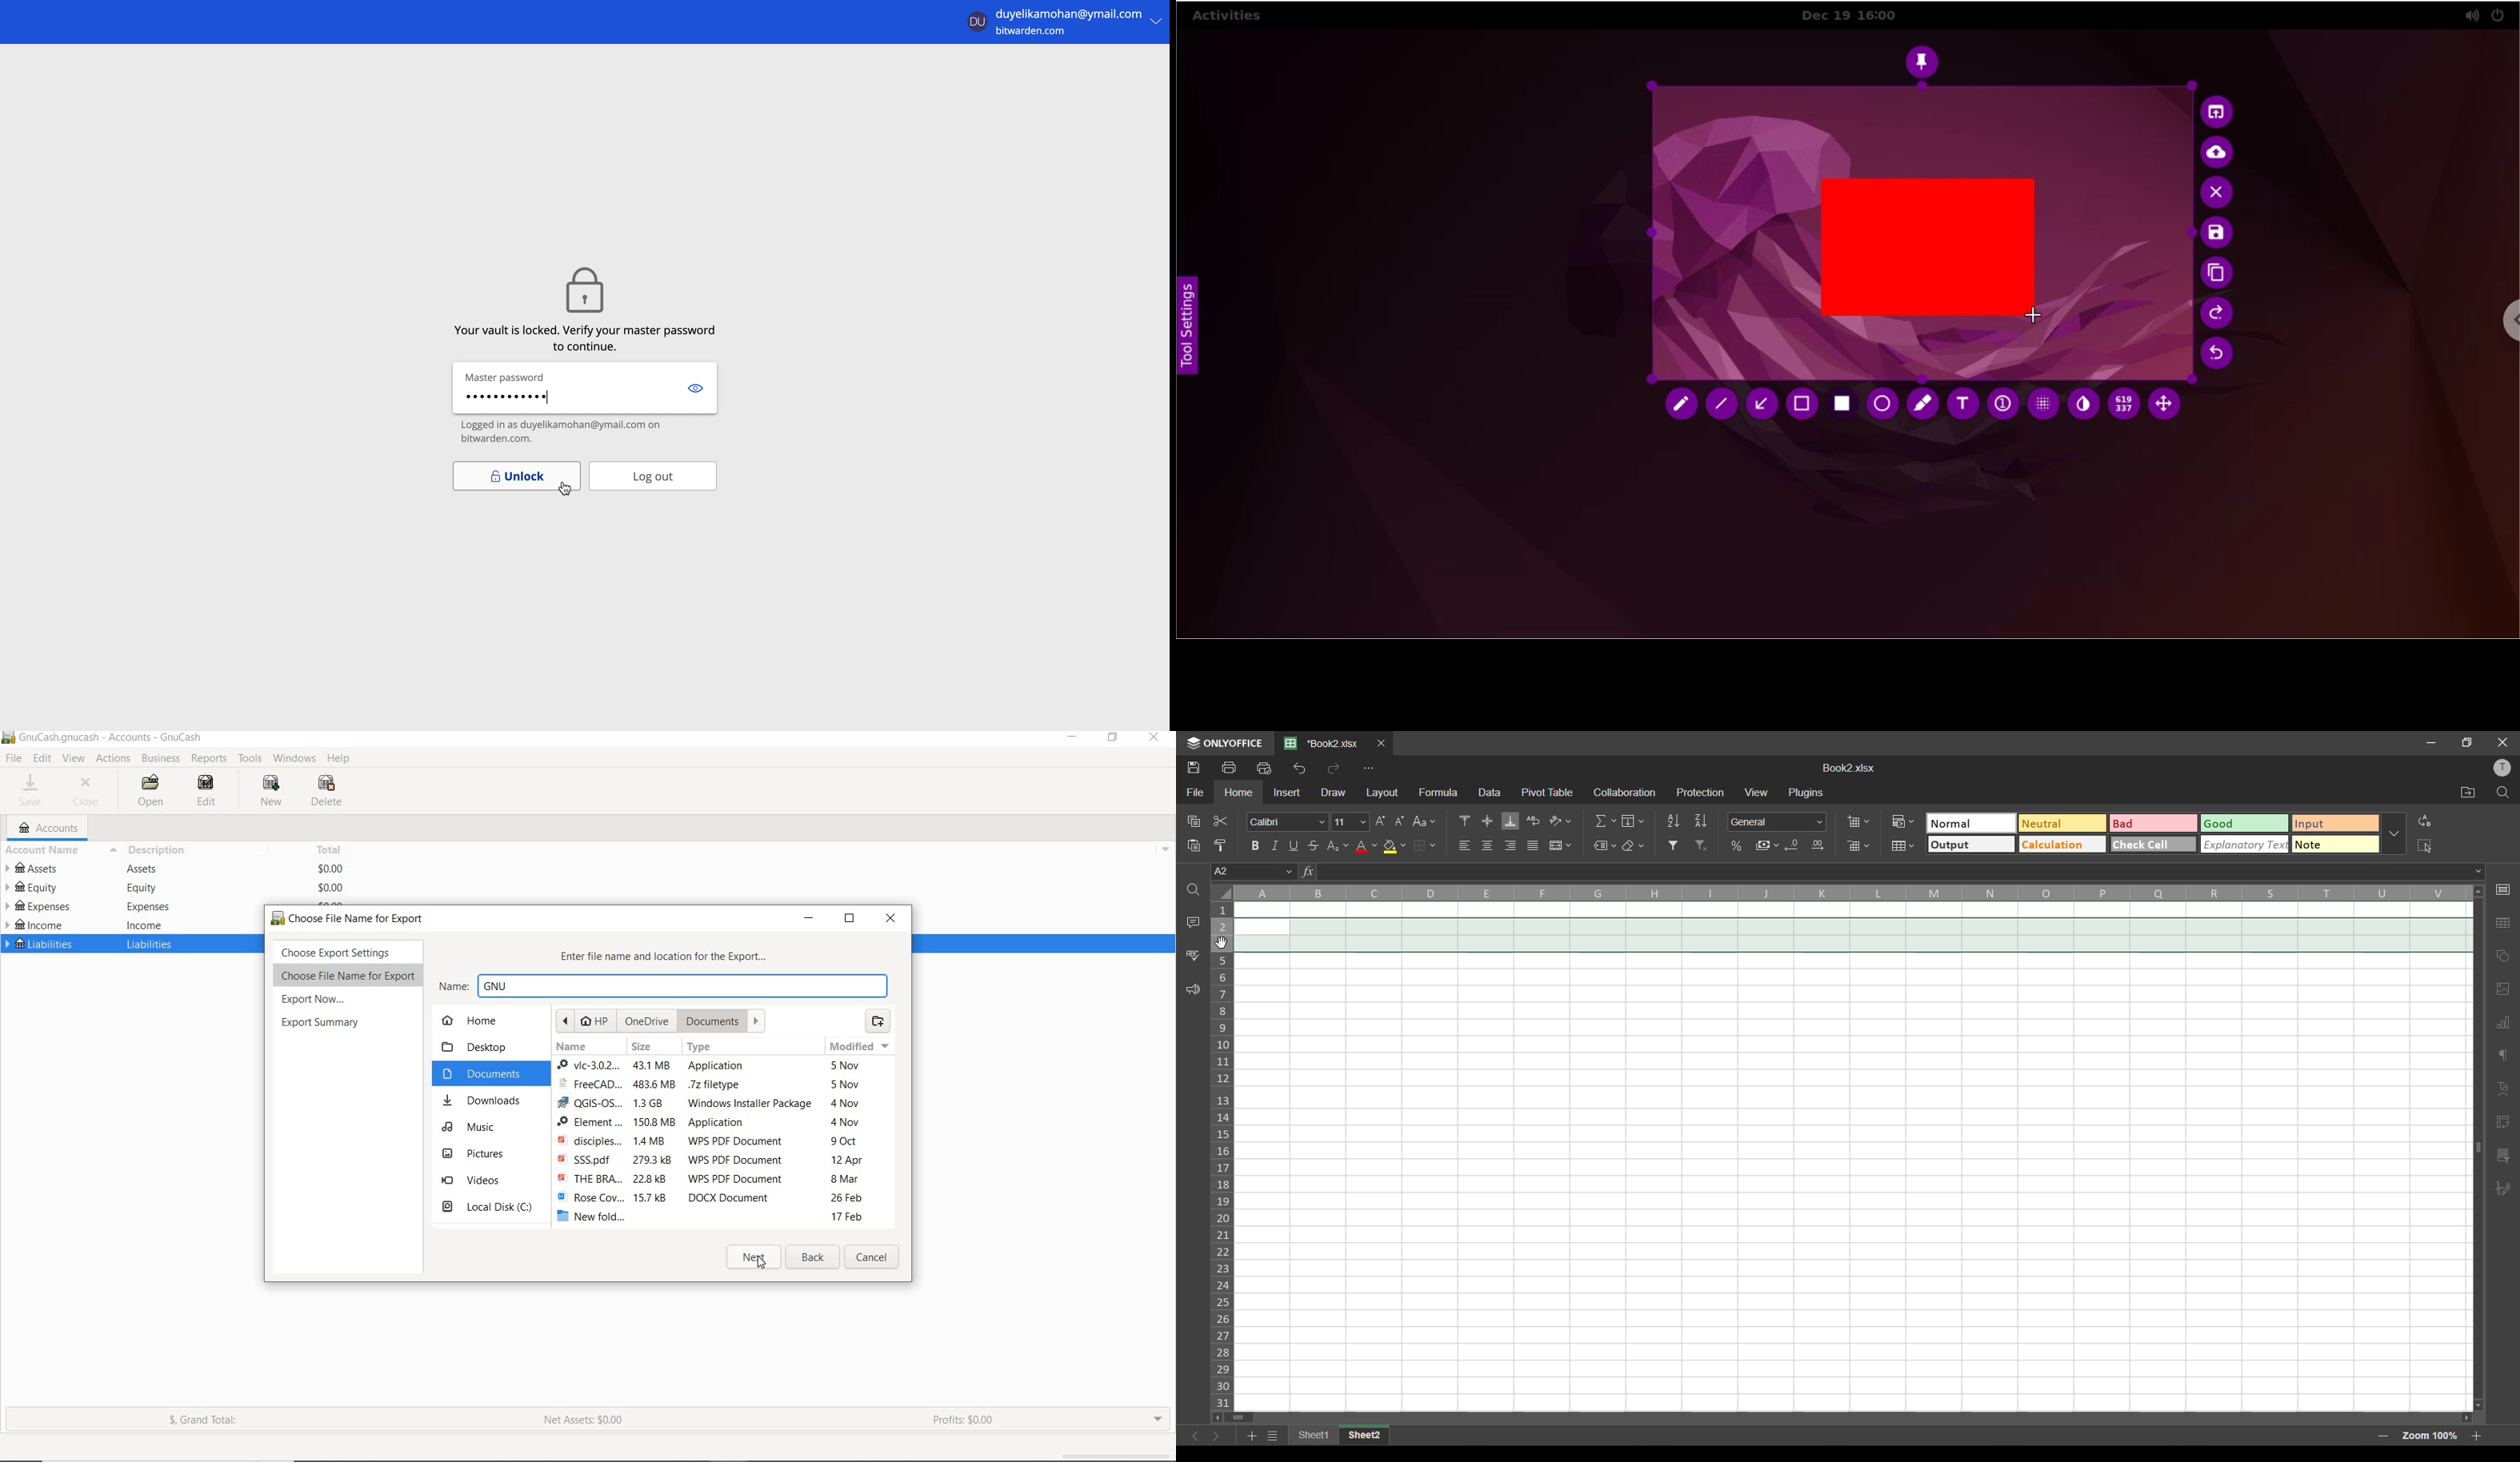  What do you see at coordinates (2475, 1435) in the screenshot?
I see `zoom in` at bounding box center [2475, 1435].